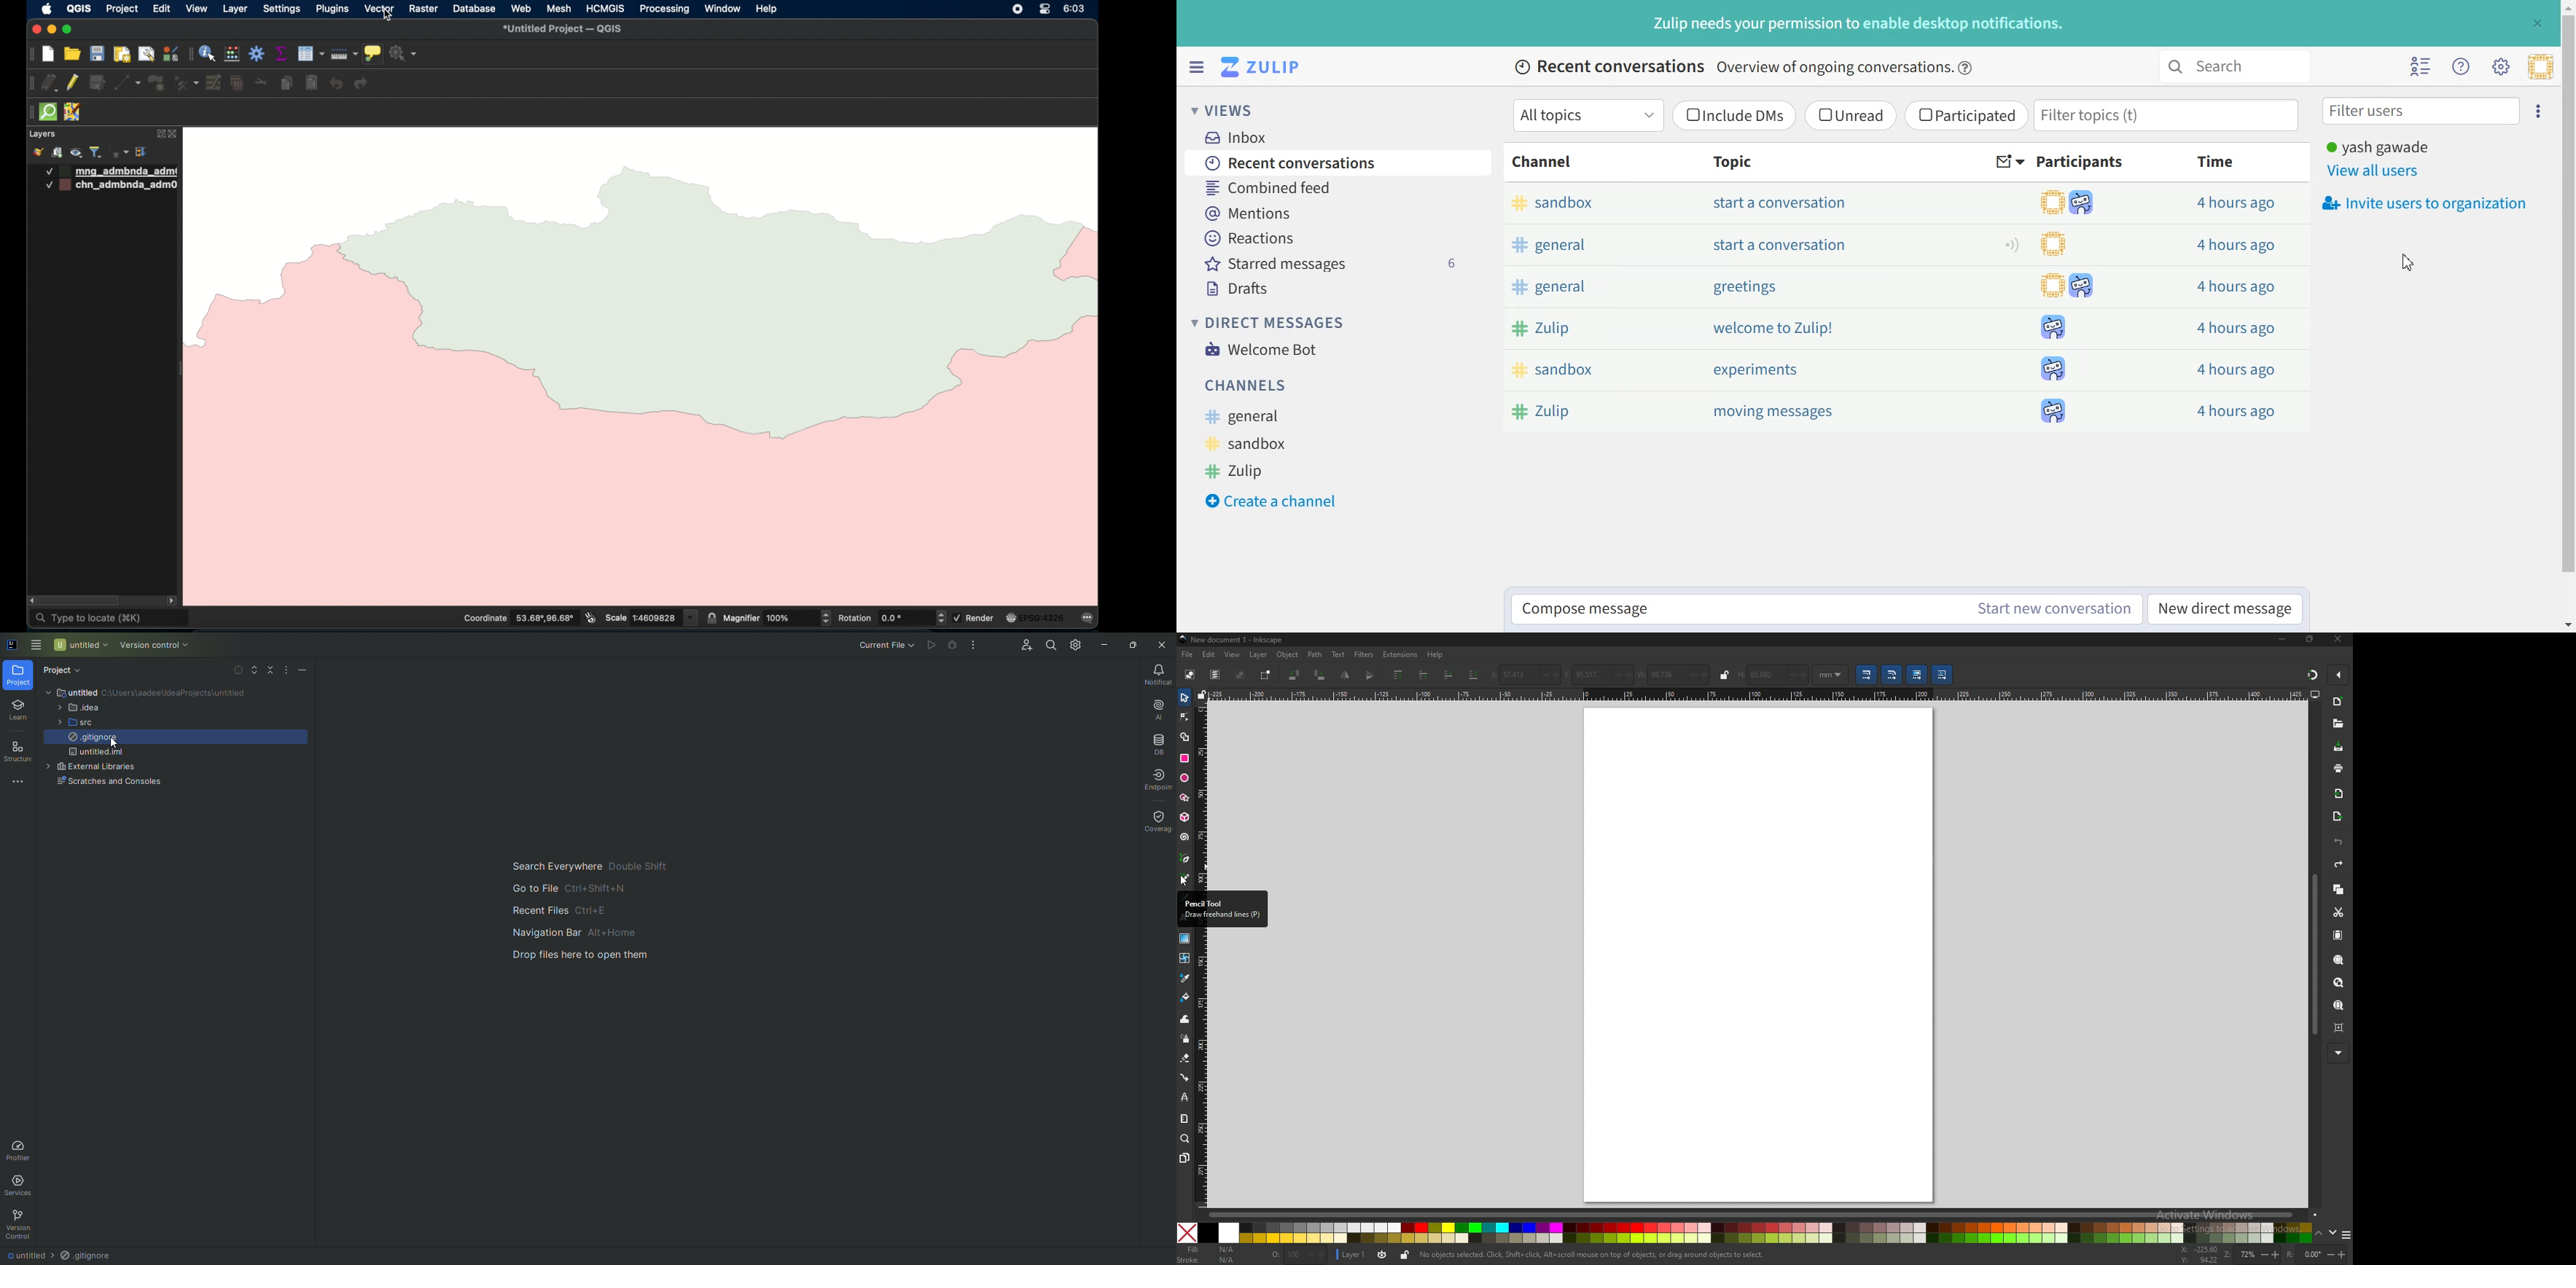 The height and width of the screenshot is (1288, 2576). Describe the element at coordinates (2201, 1254) in the screenshot. I see `cursor coordinates` at that location.